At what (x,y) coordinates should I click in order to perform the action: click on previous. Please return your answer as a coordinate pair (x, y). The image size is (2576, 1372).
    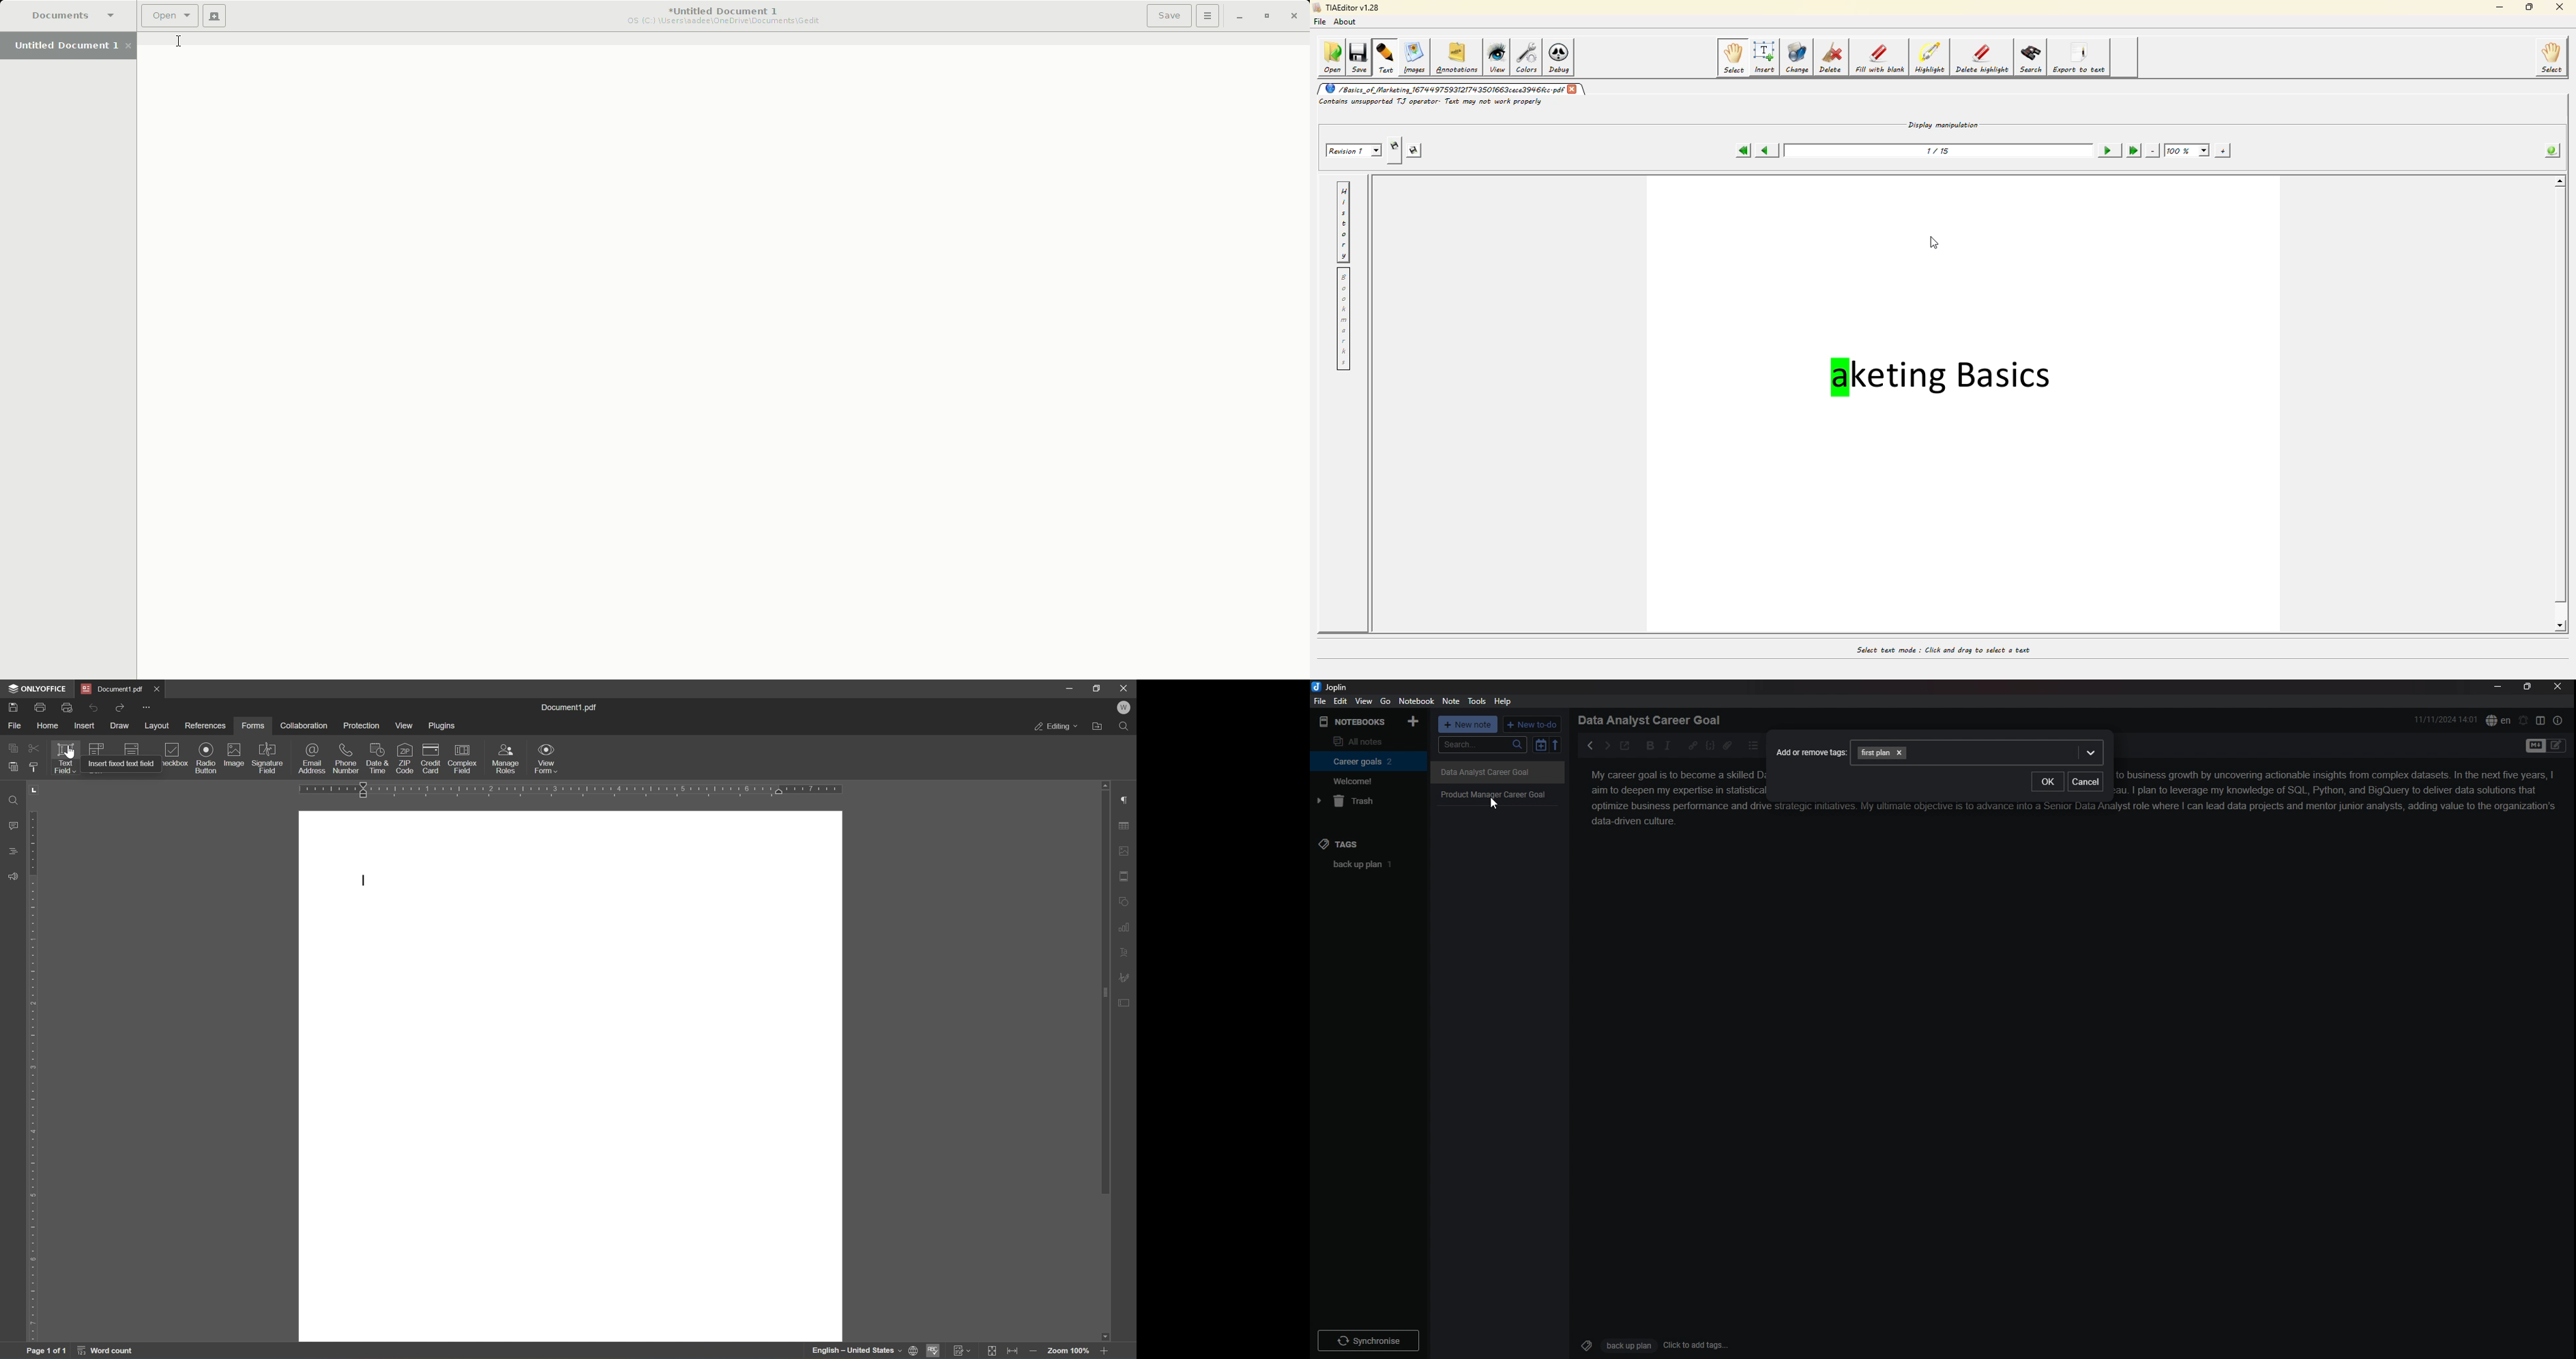
    Looking at the image, I should click on (1589, 745).